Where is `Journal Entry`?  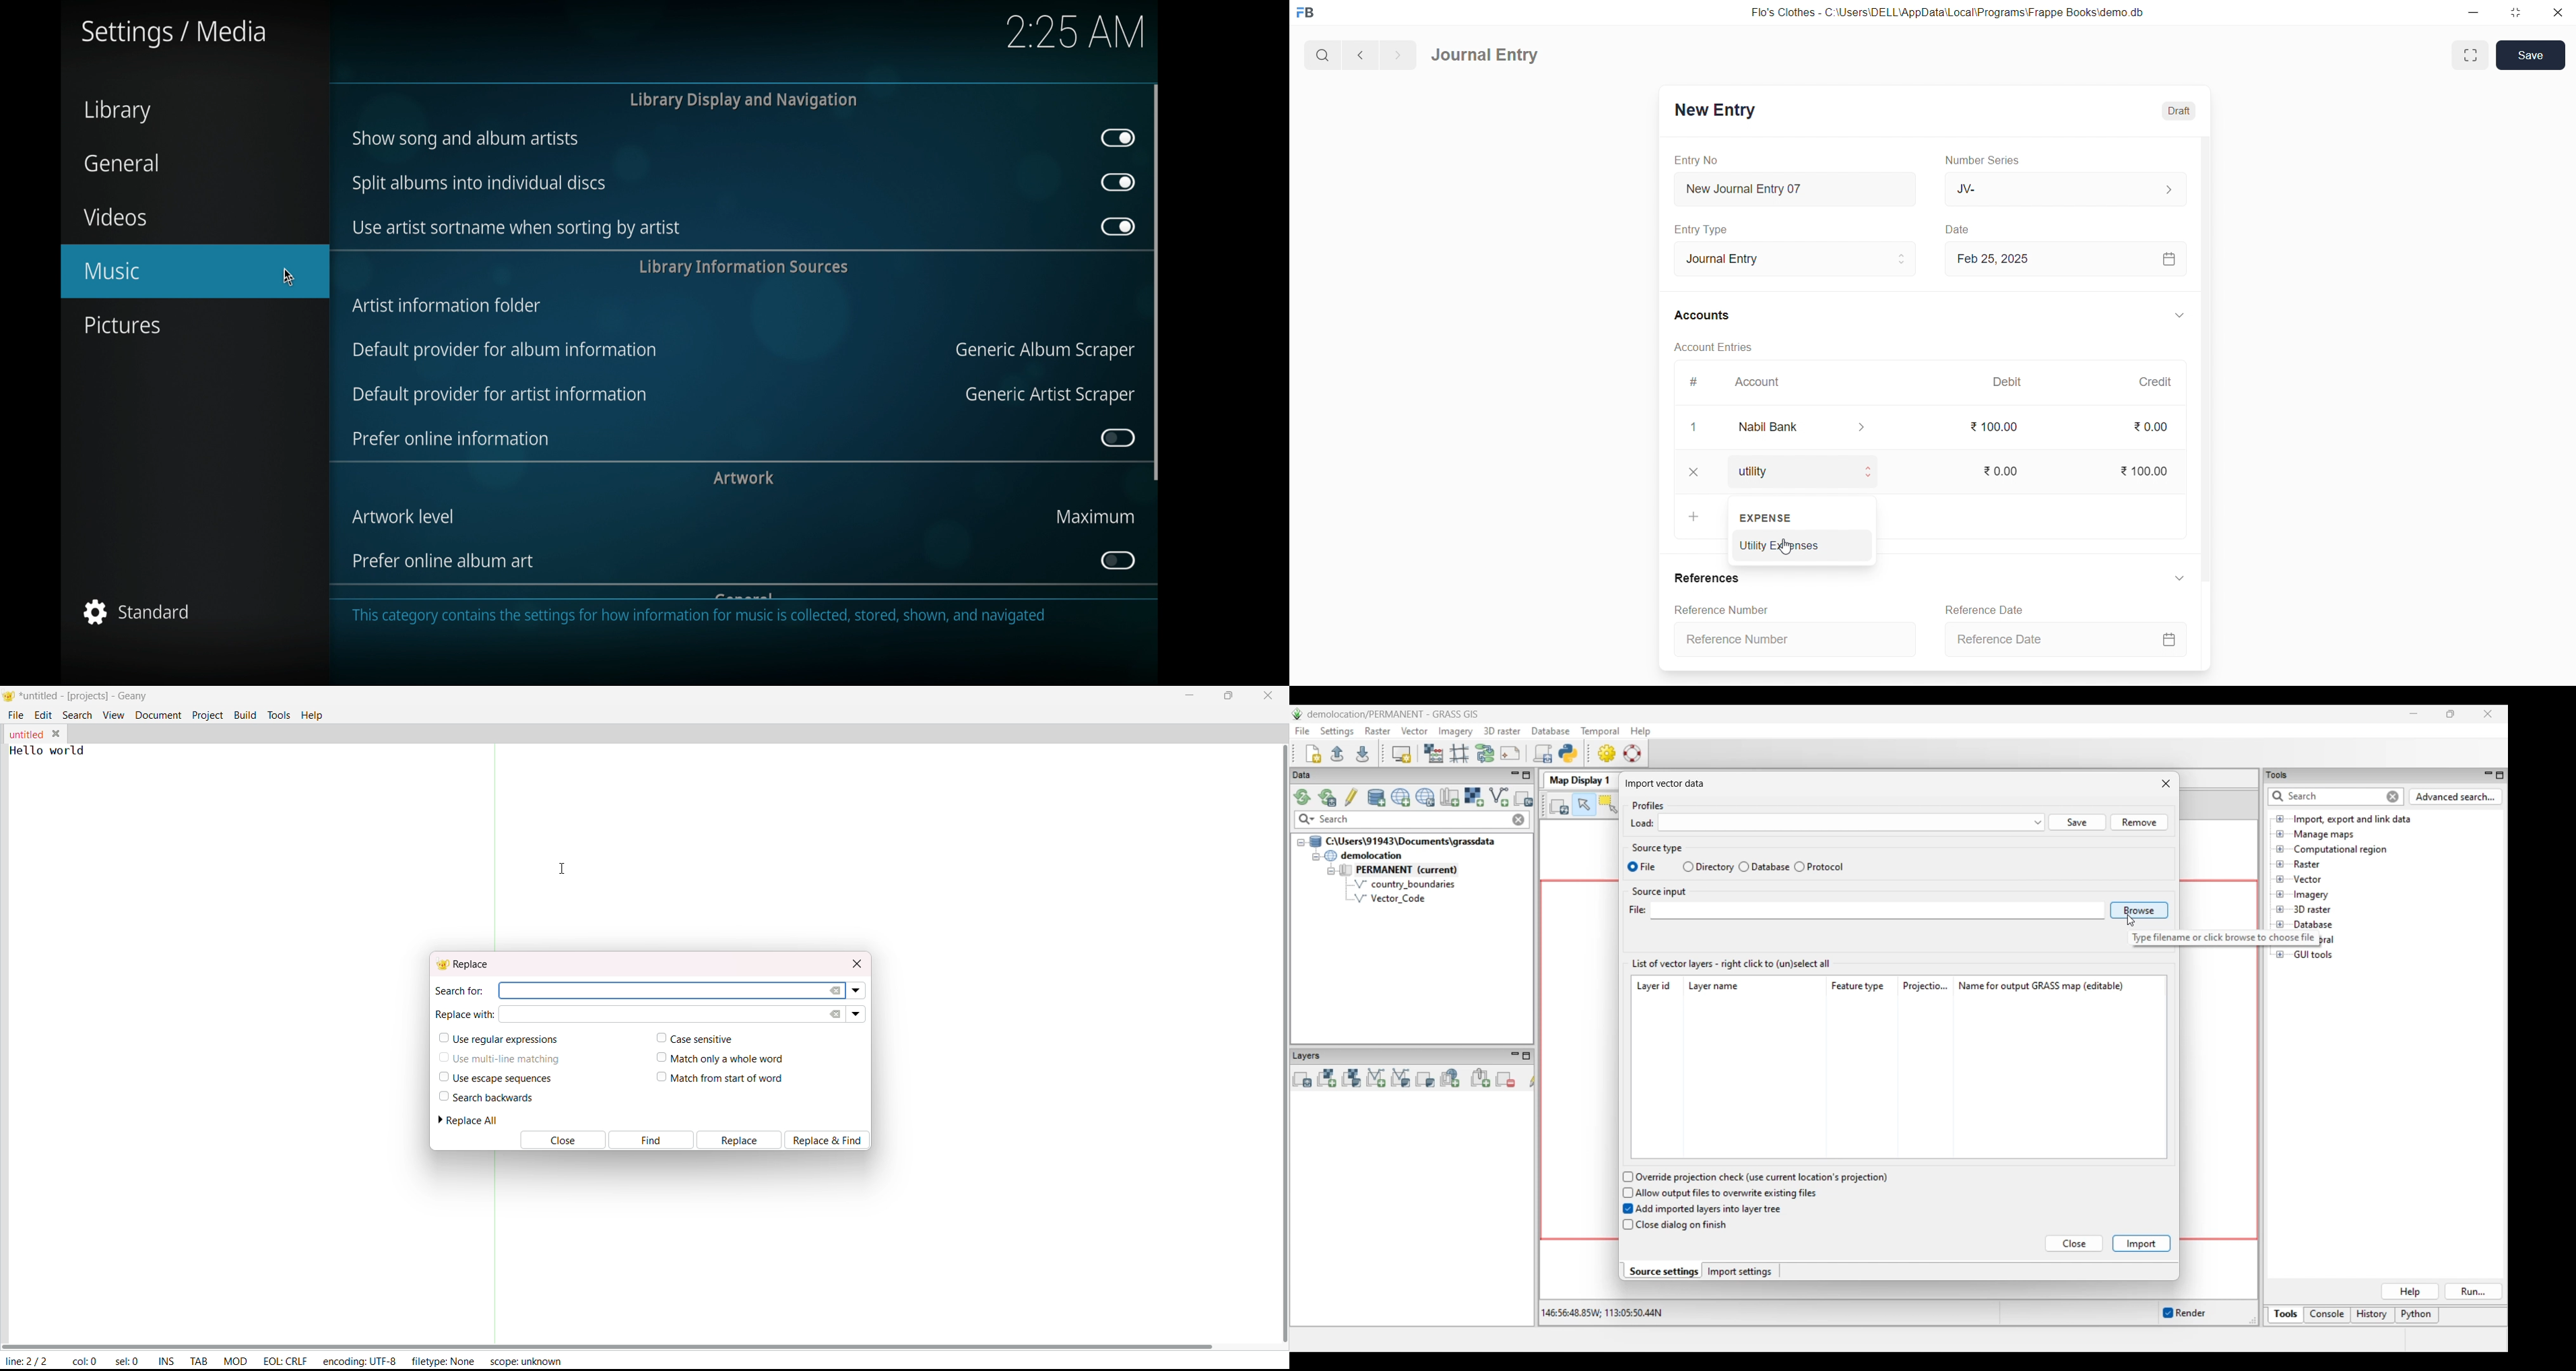 Journal Entry is located at coordinates (1785, 257).